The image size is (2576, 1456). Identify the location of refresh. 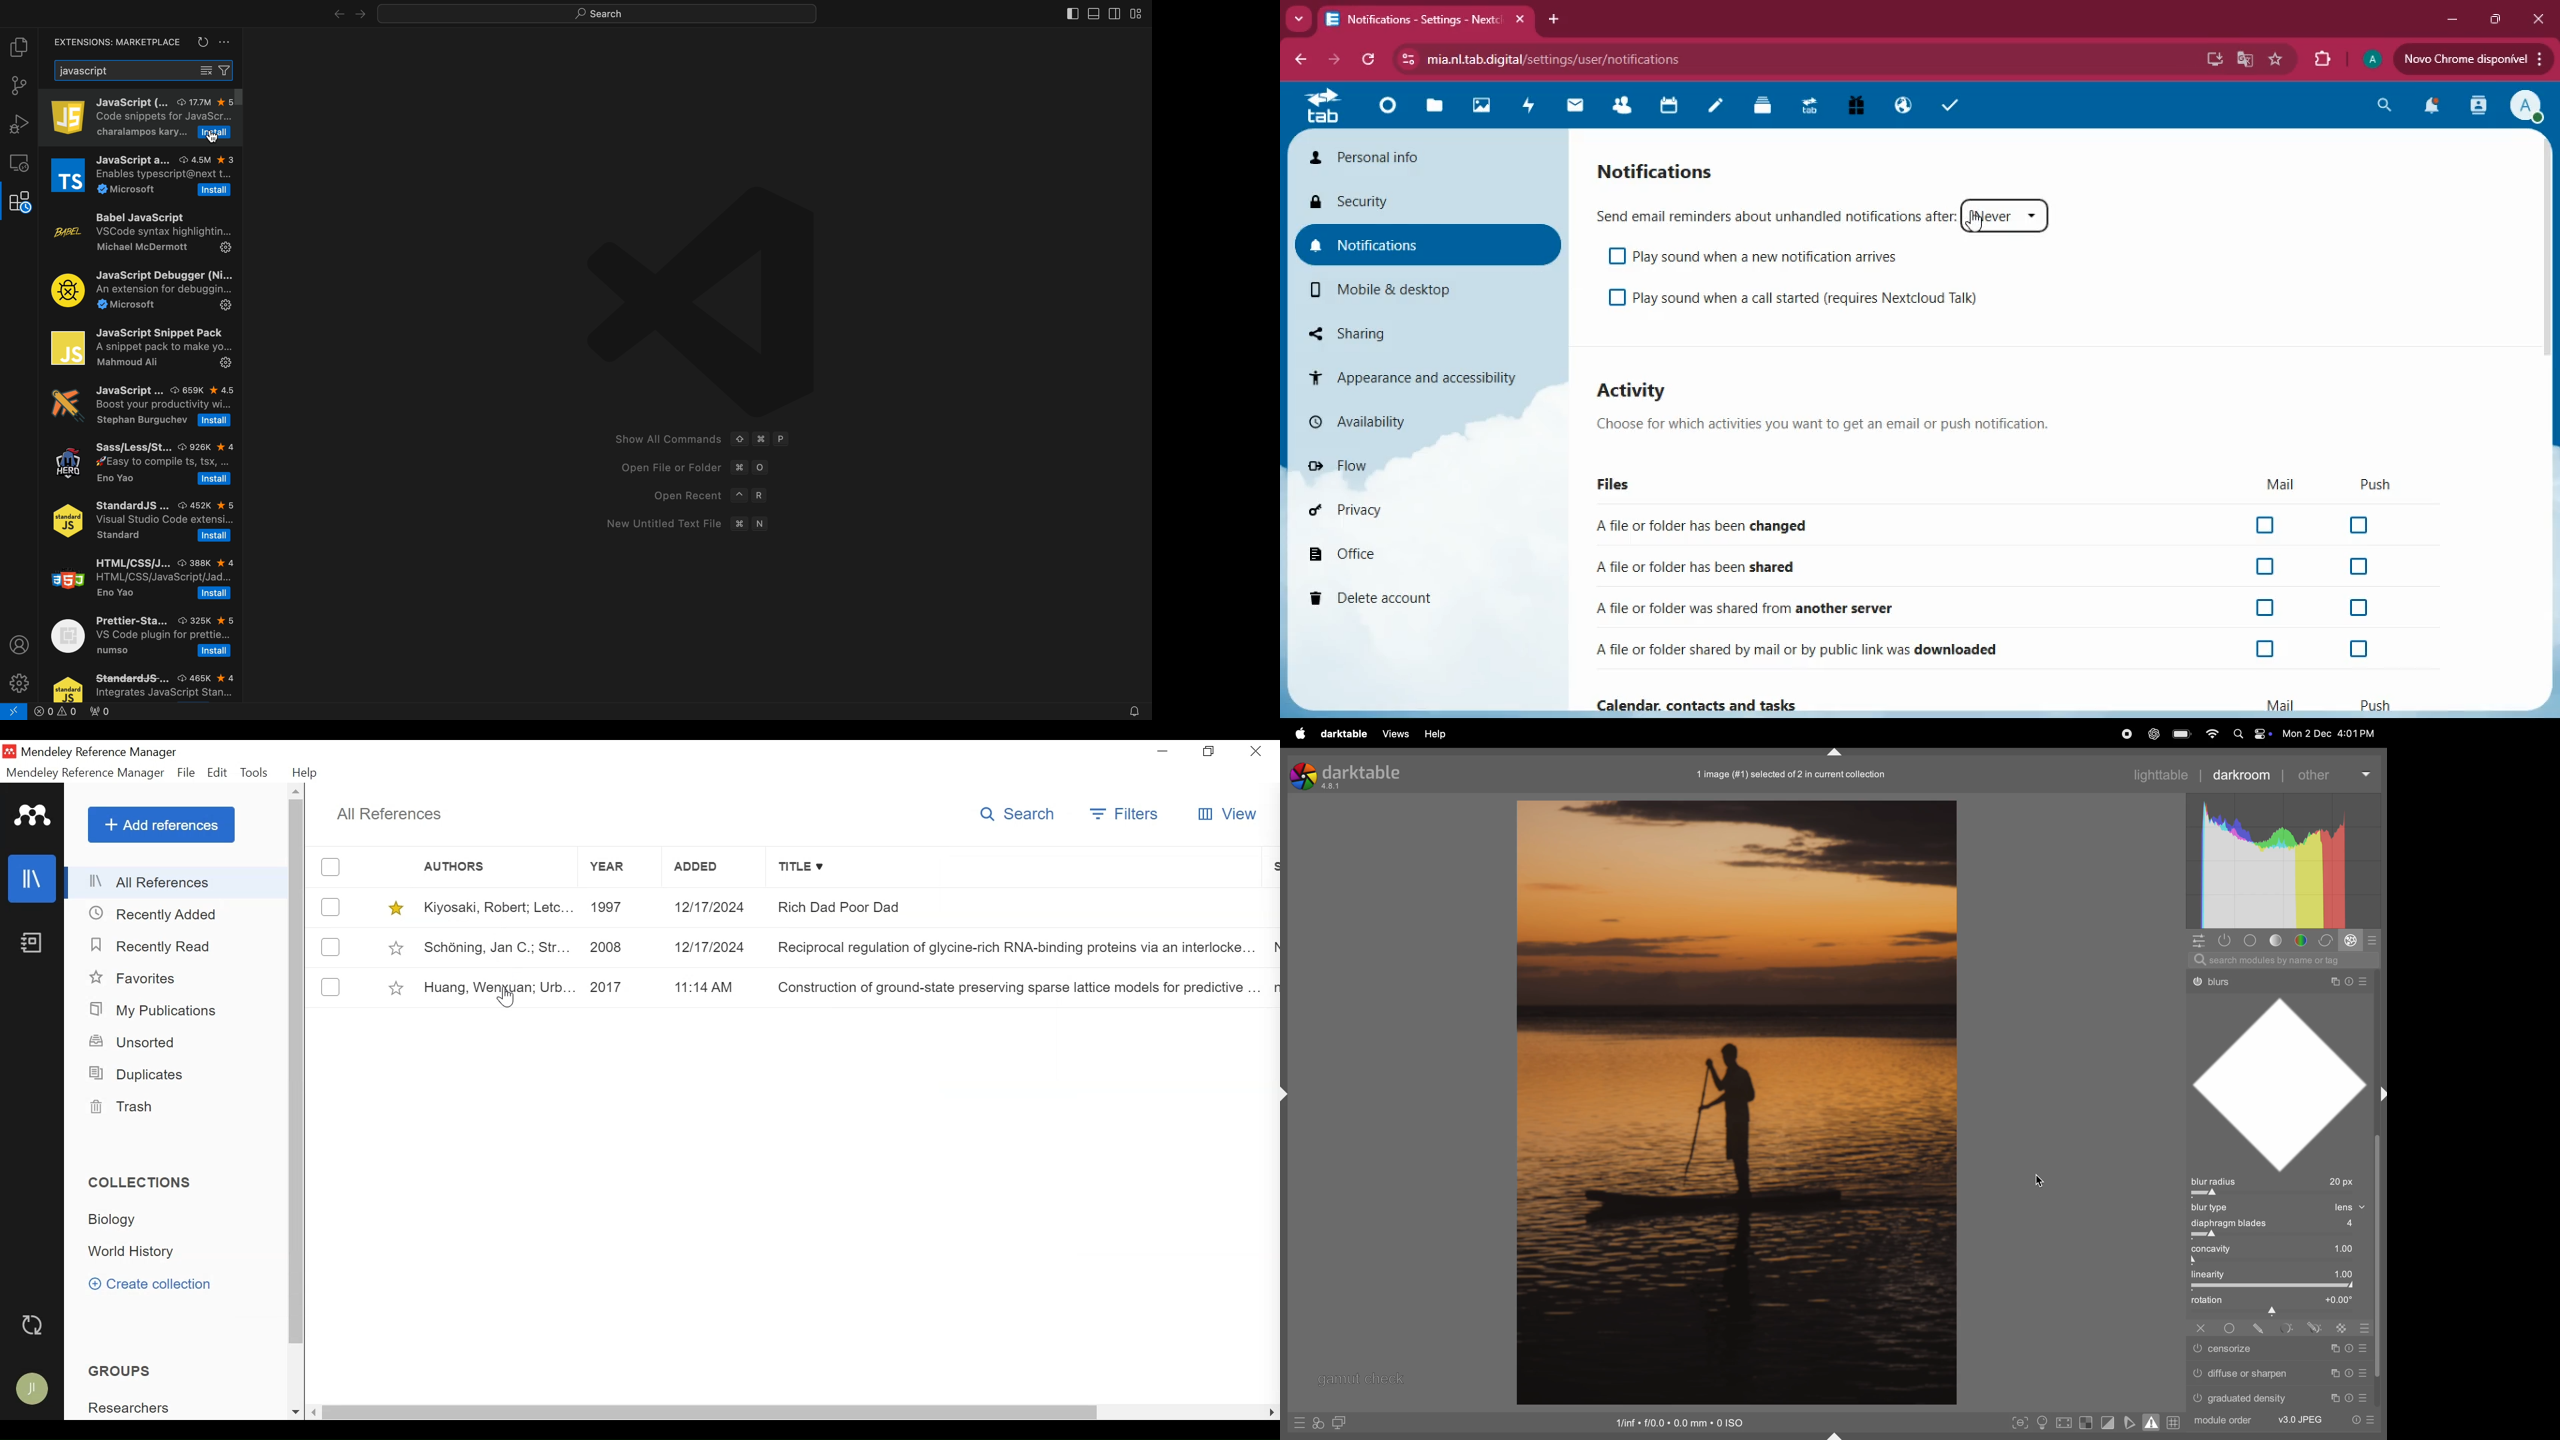
(1370, 60).